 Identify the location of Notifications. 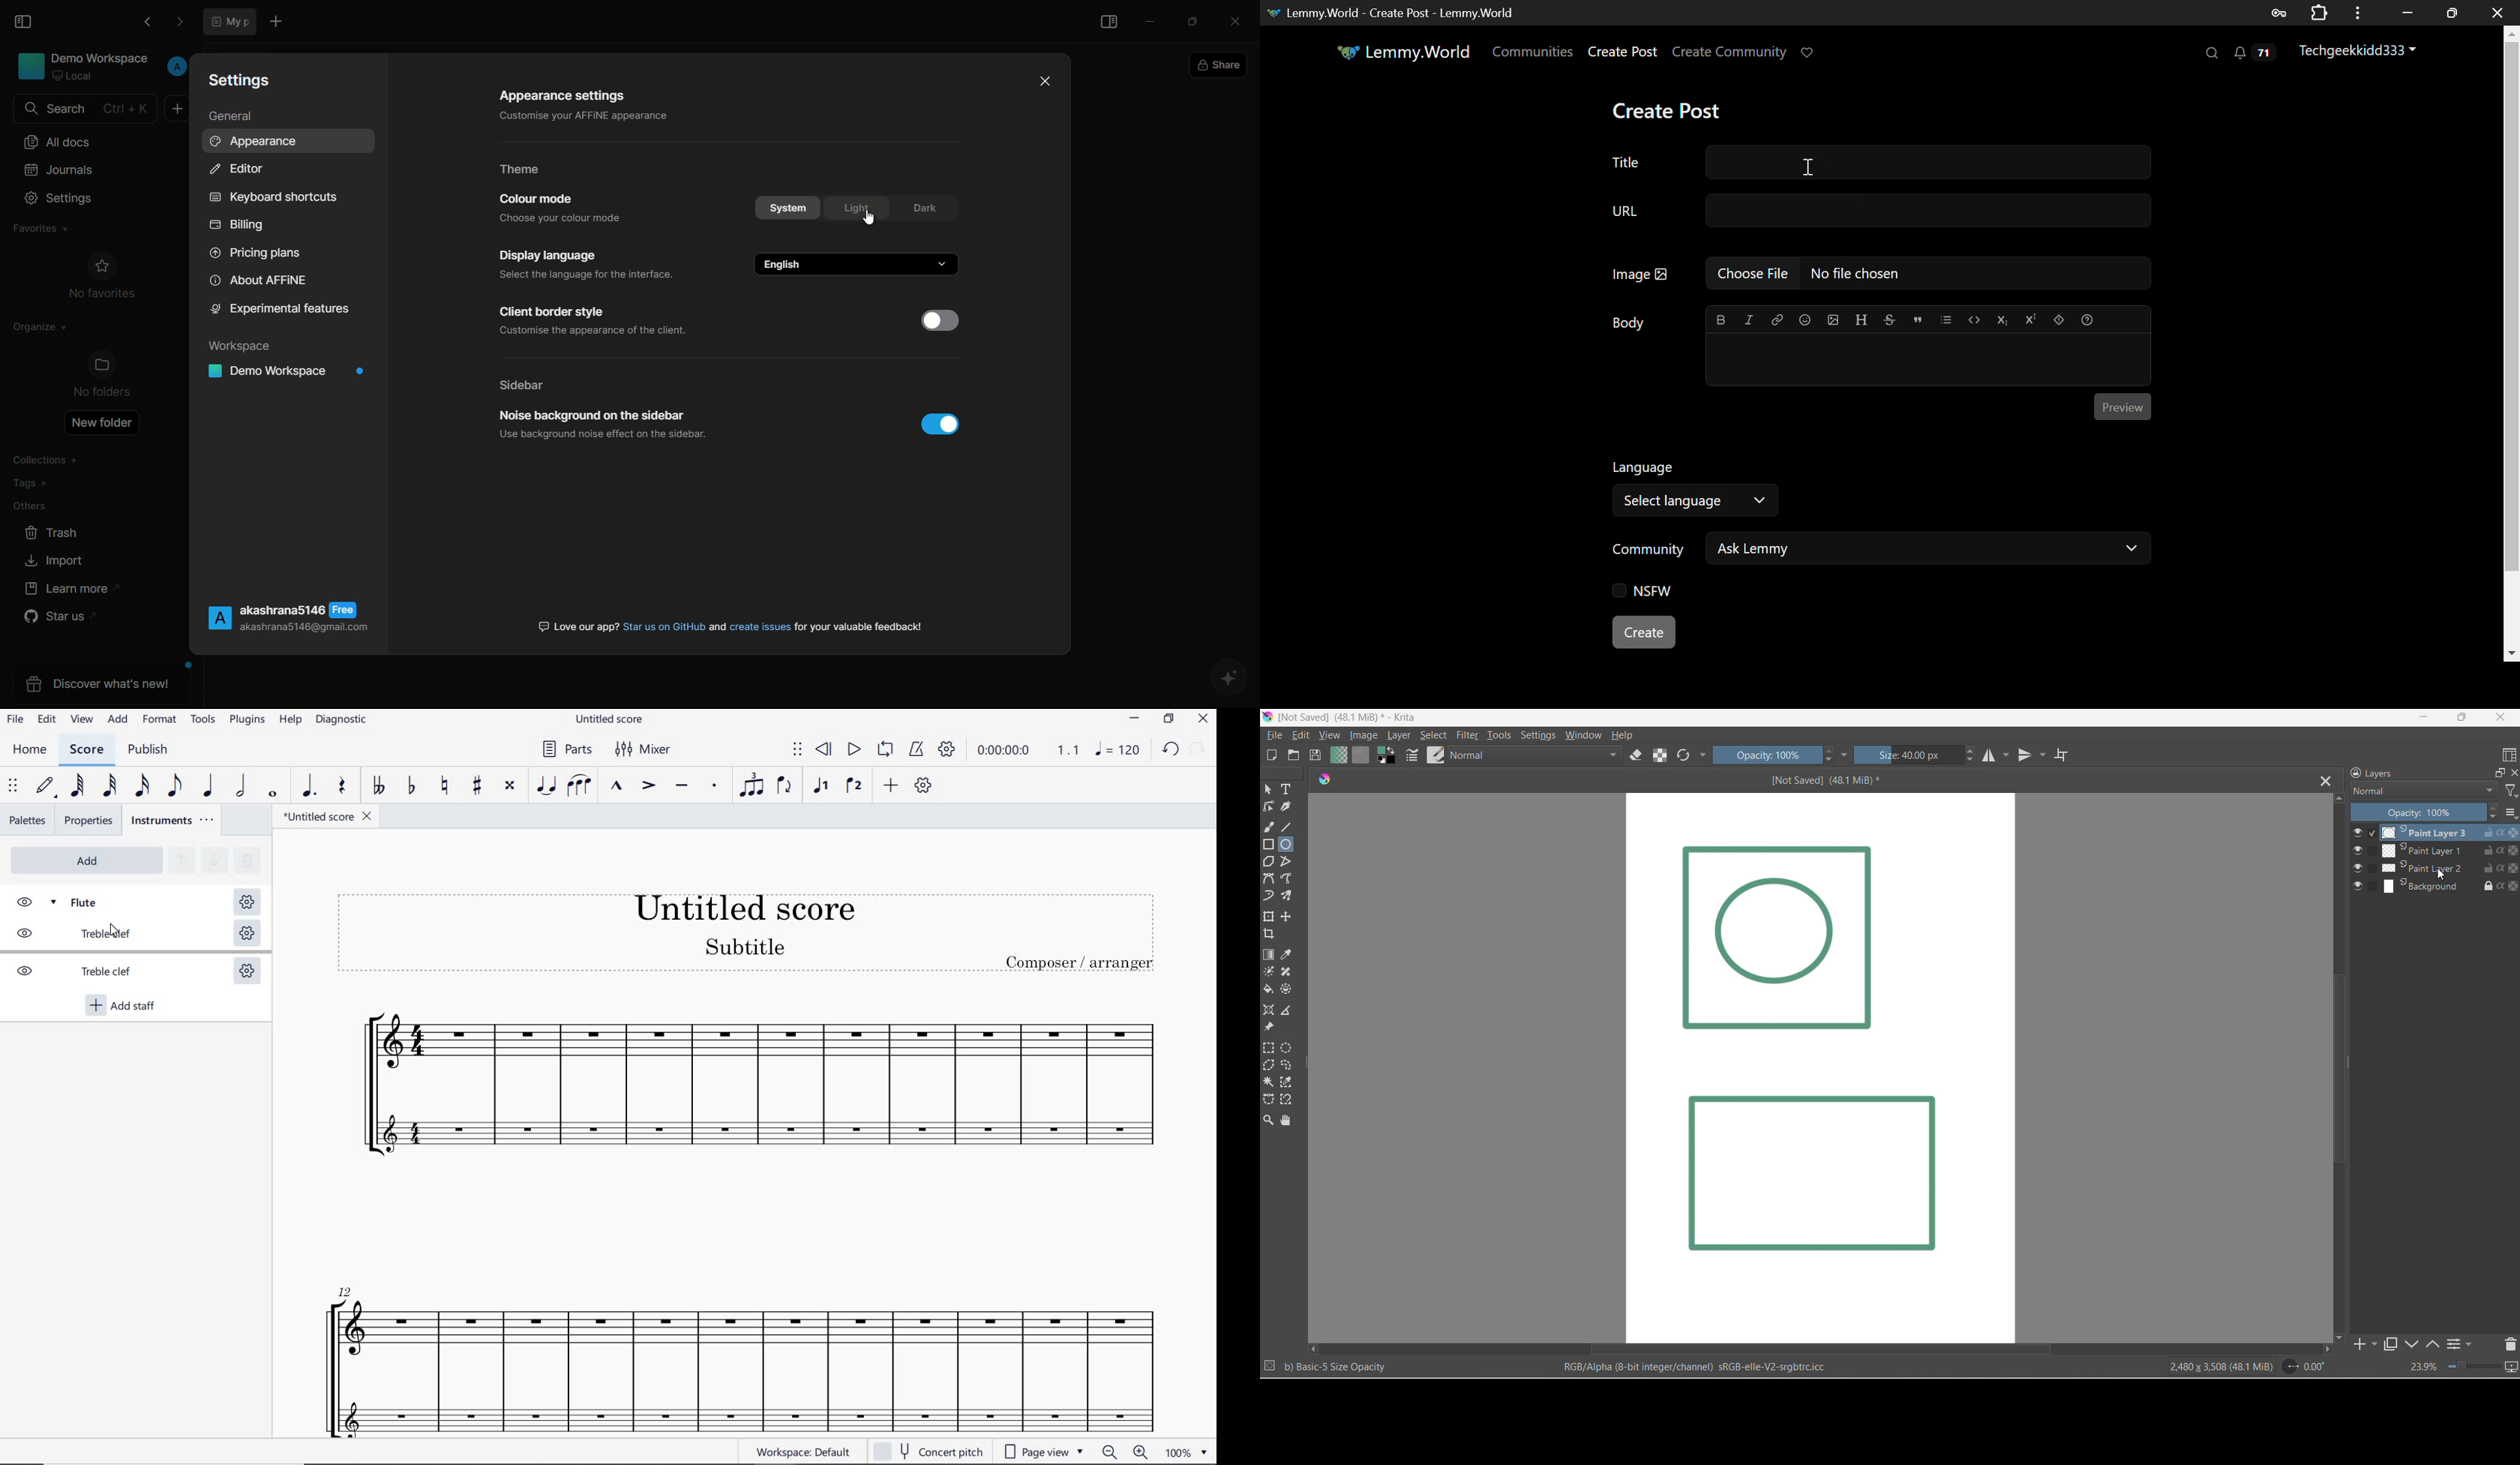
(2258, 53).